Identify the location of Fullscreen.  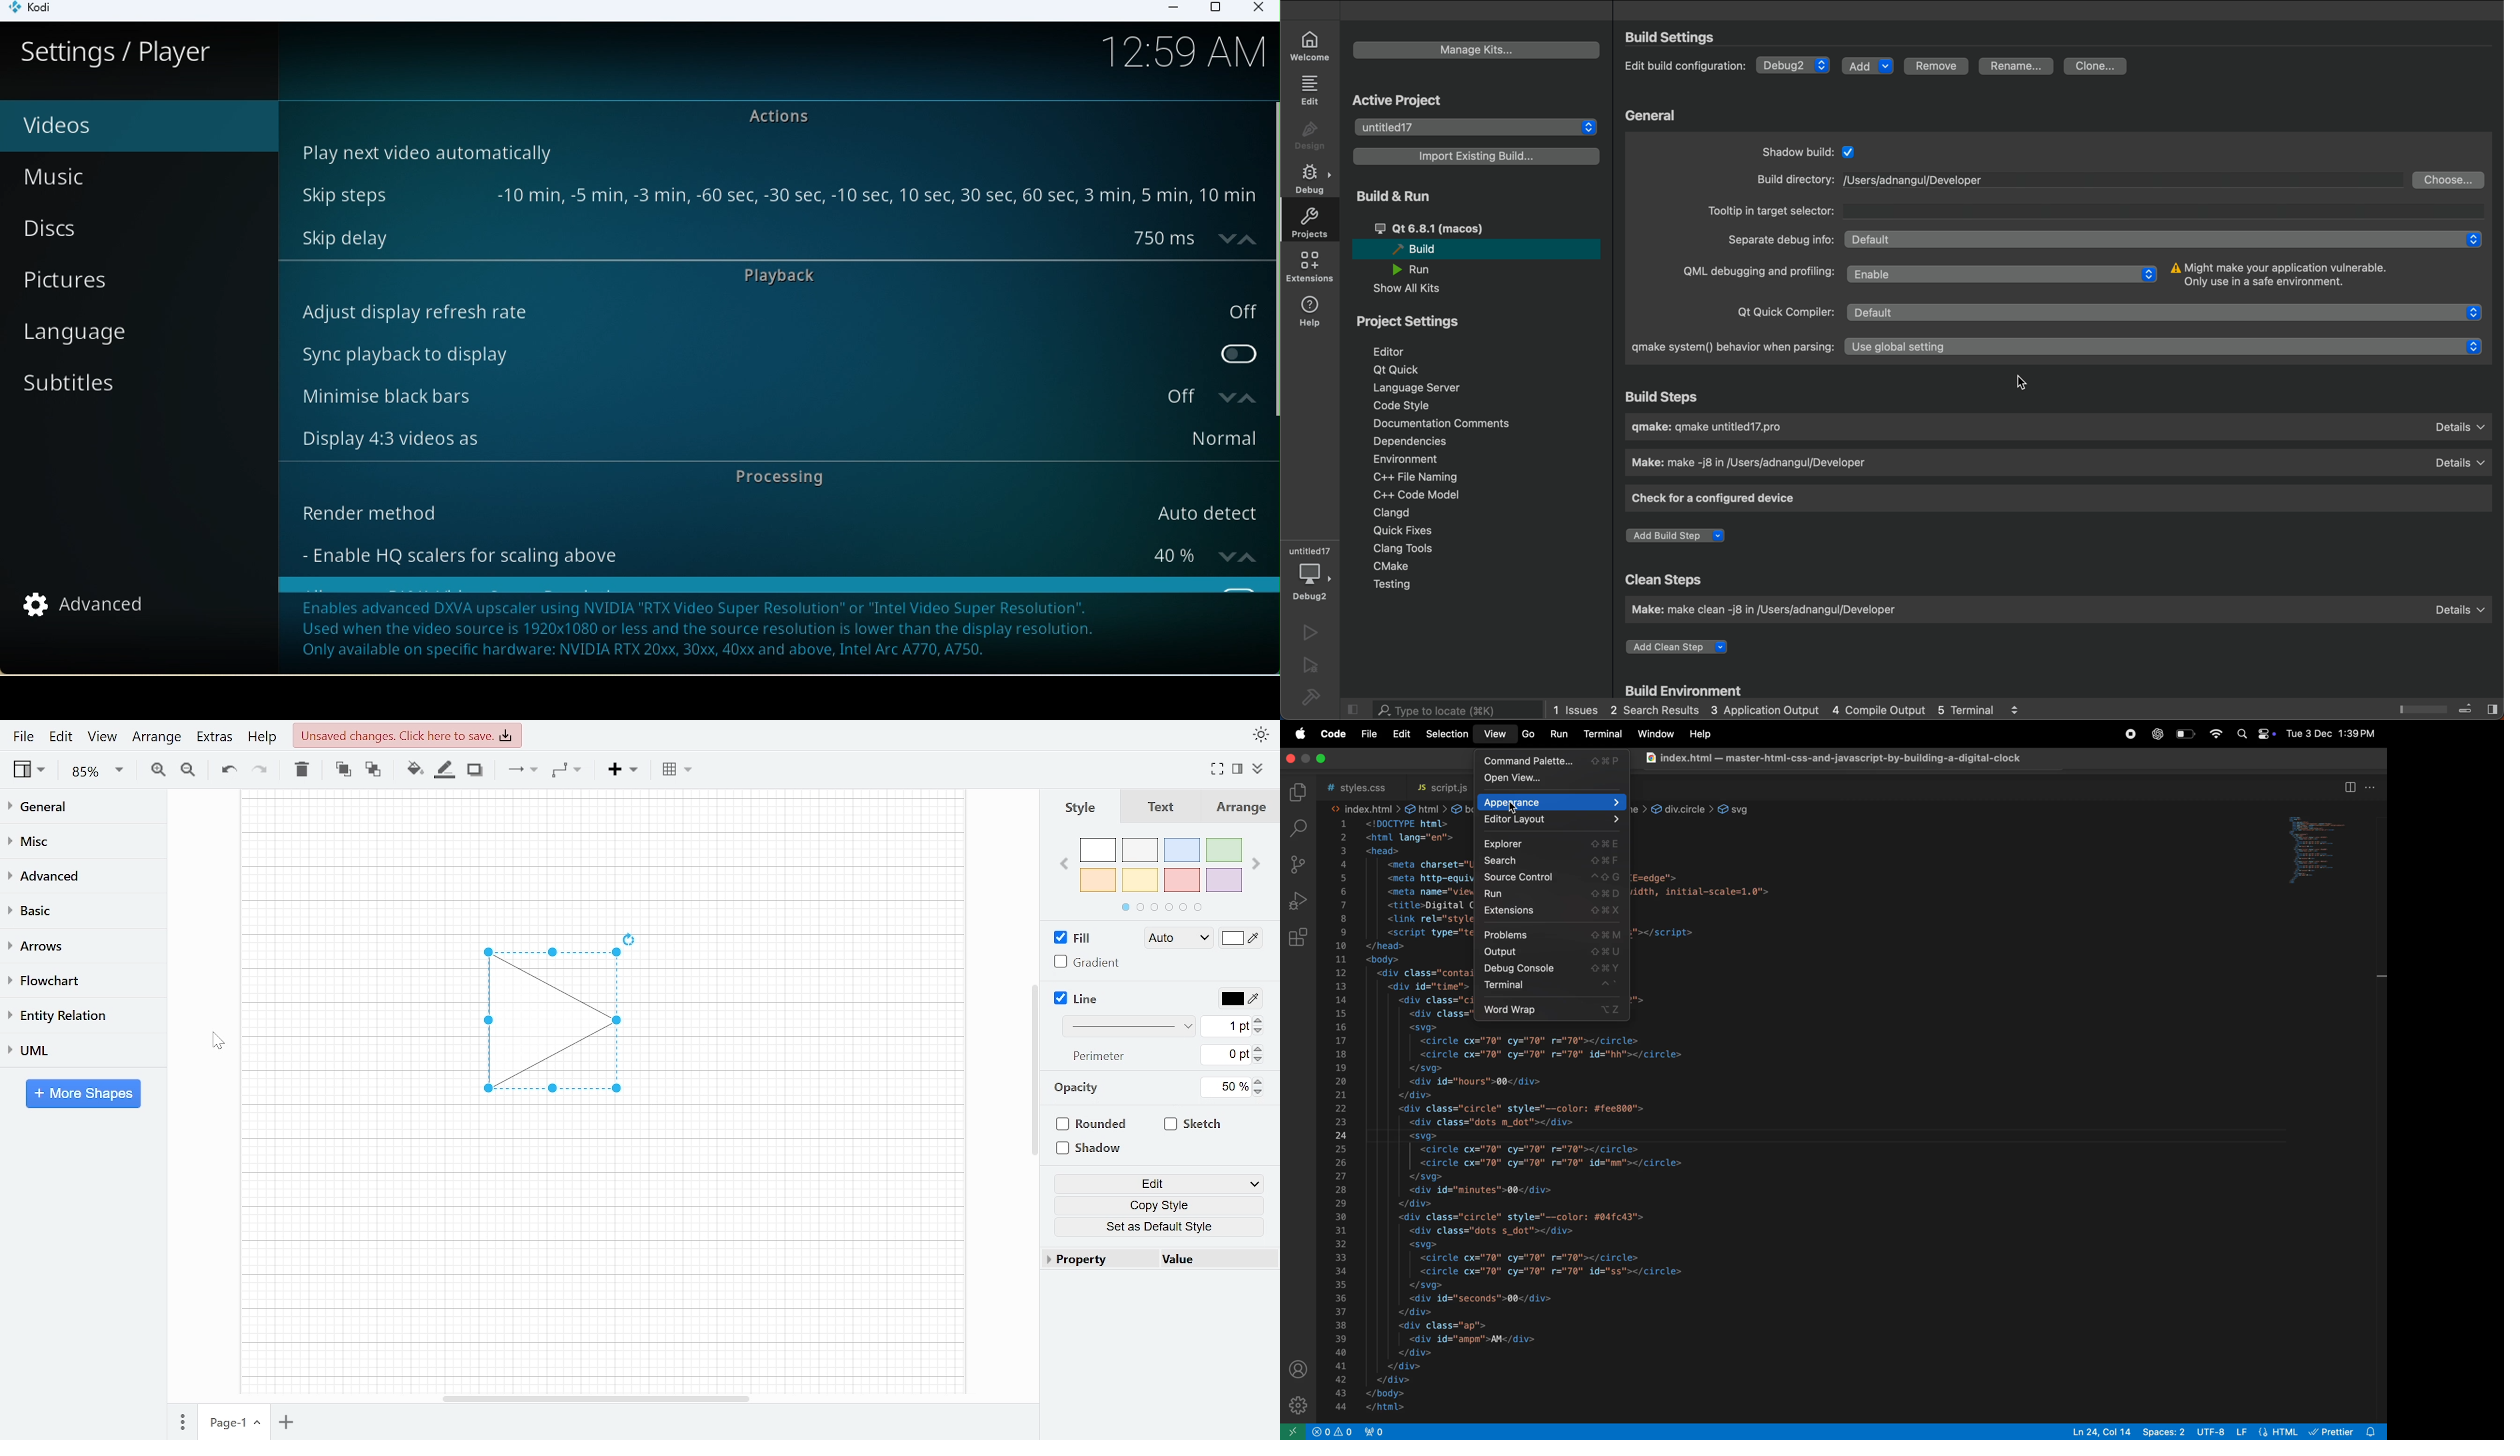
(1220, 769).